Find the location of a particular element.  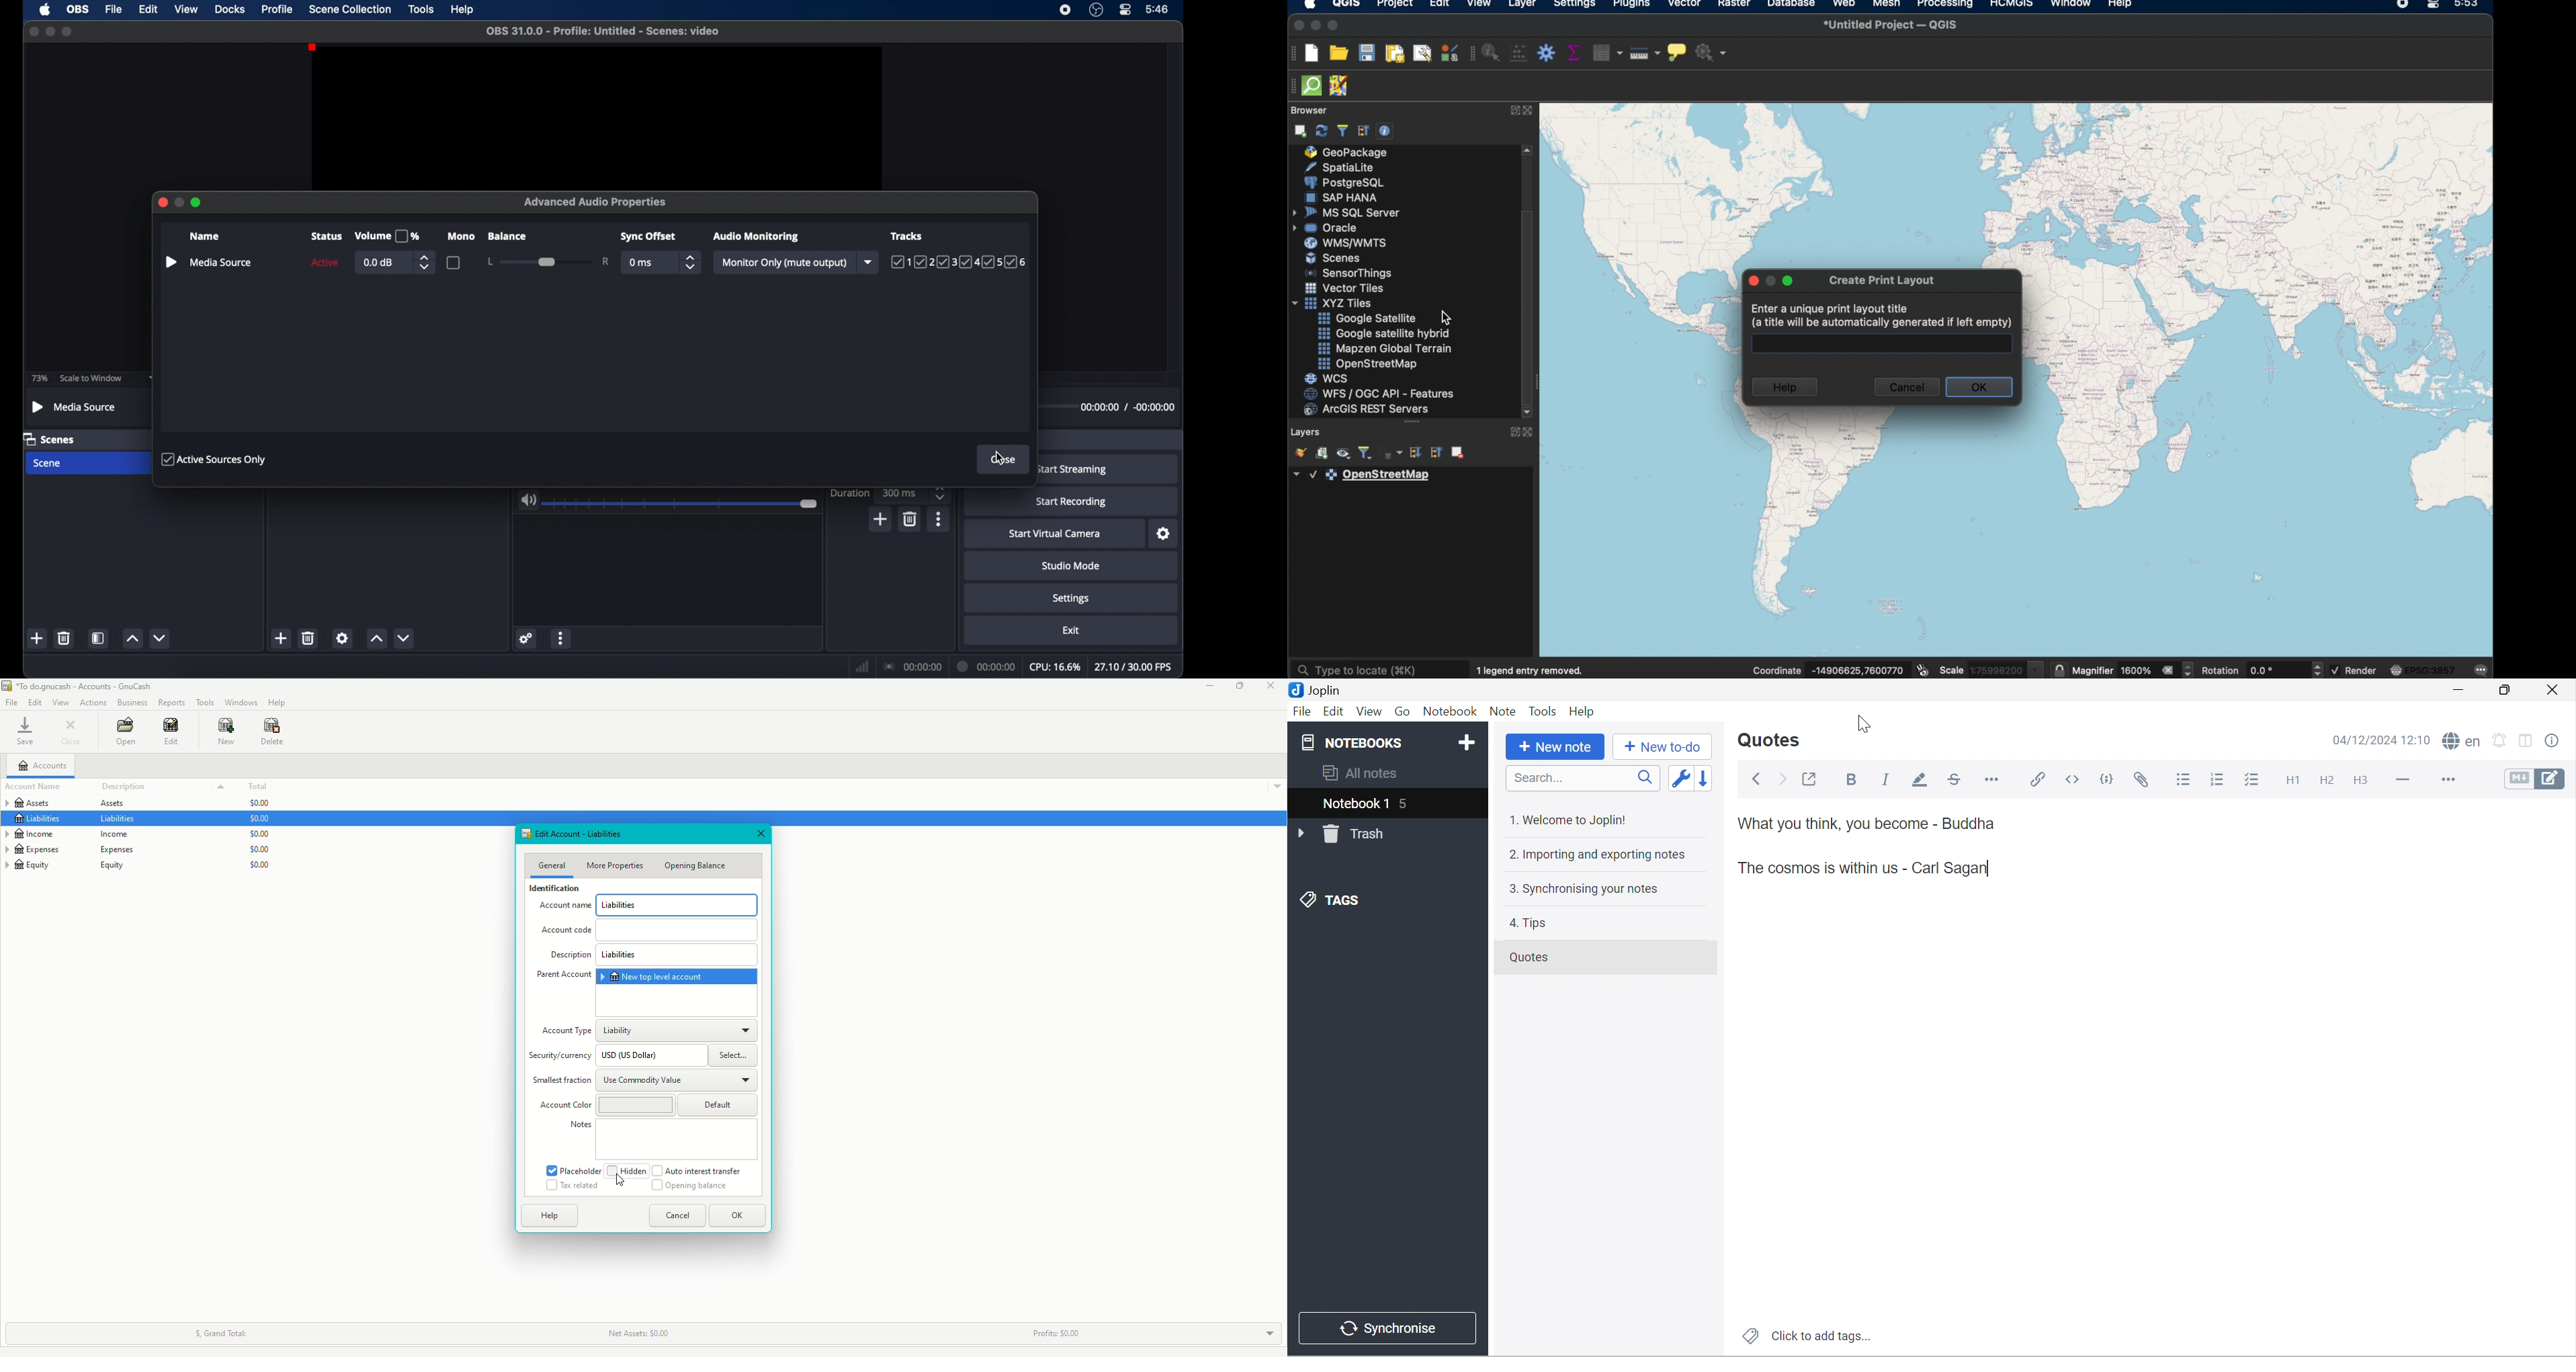

Reverse sort order is located at coordinates (1707, 776).